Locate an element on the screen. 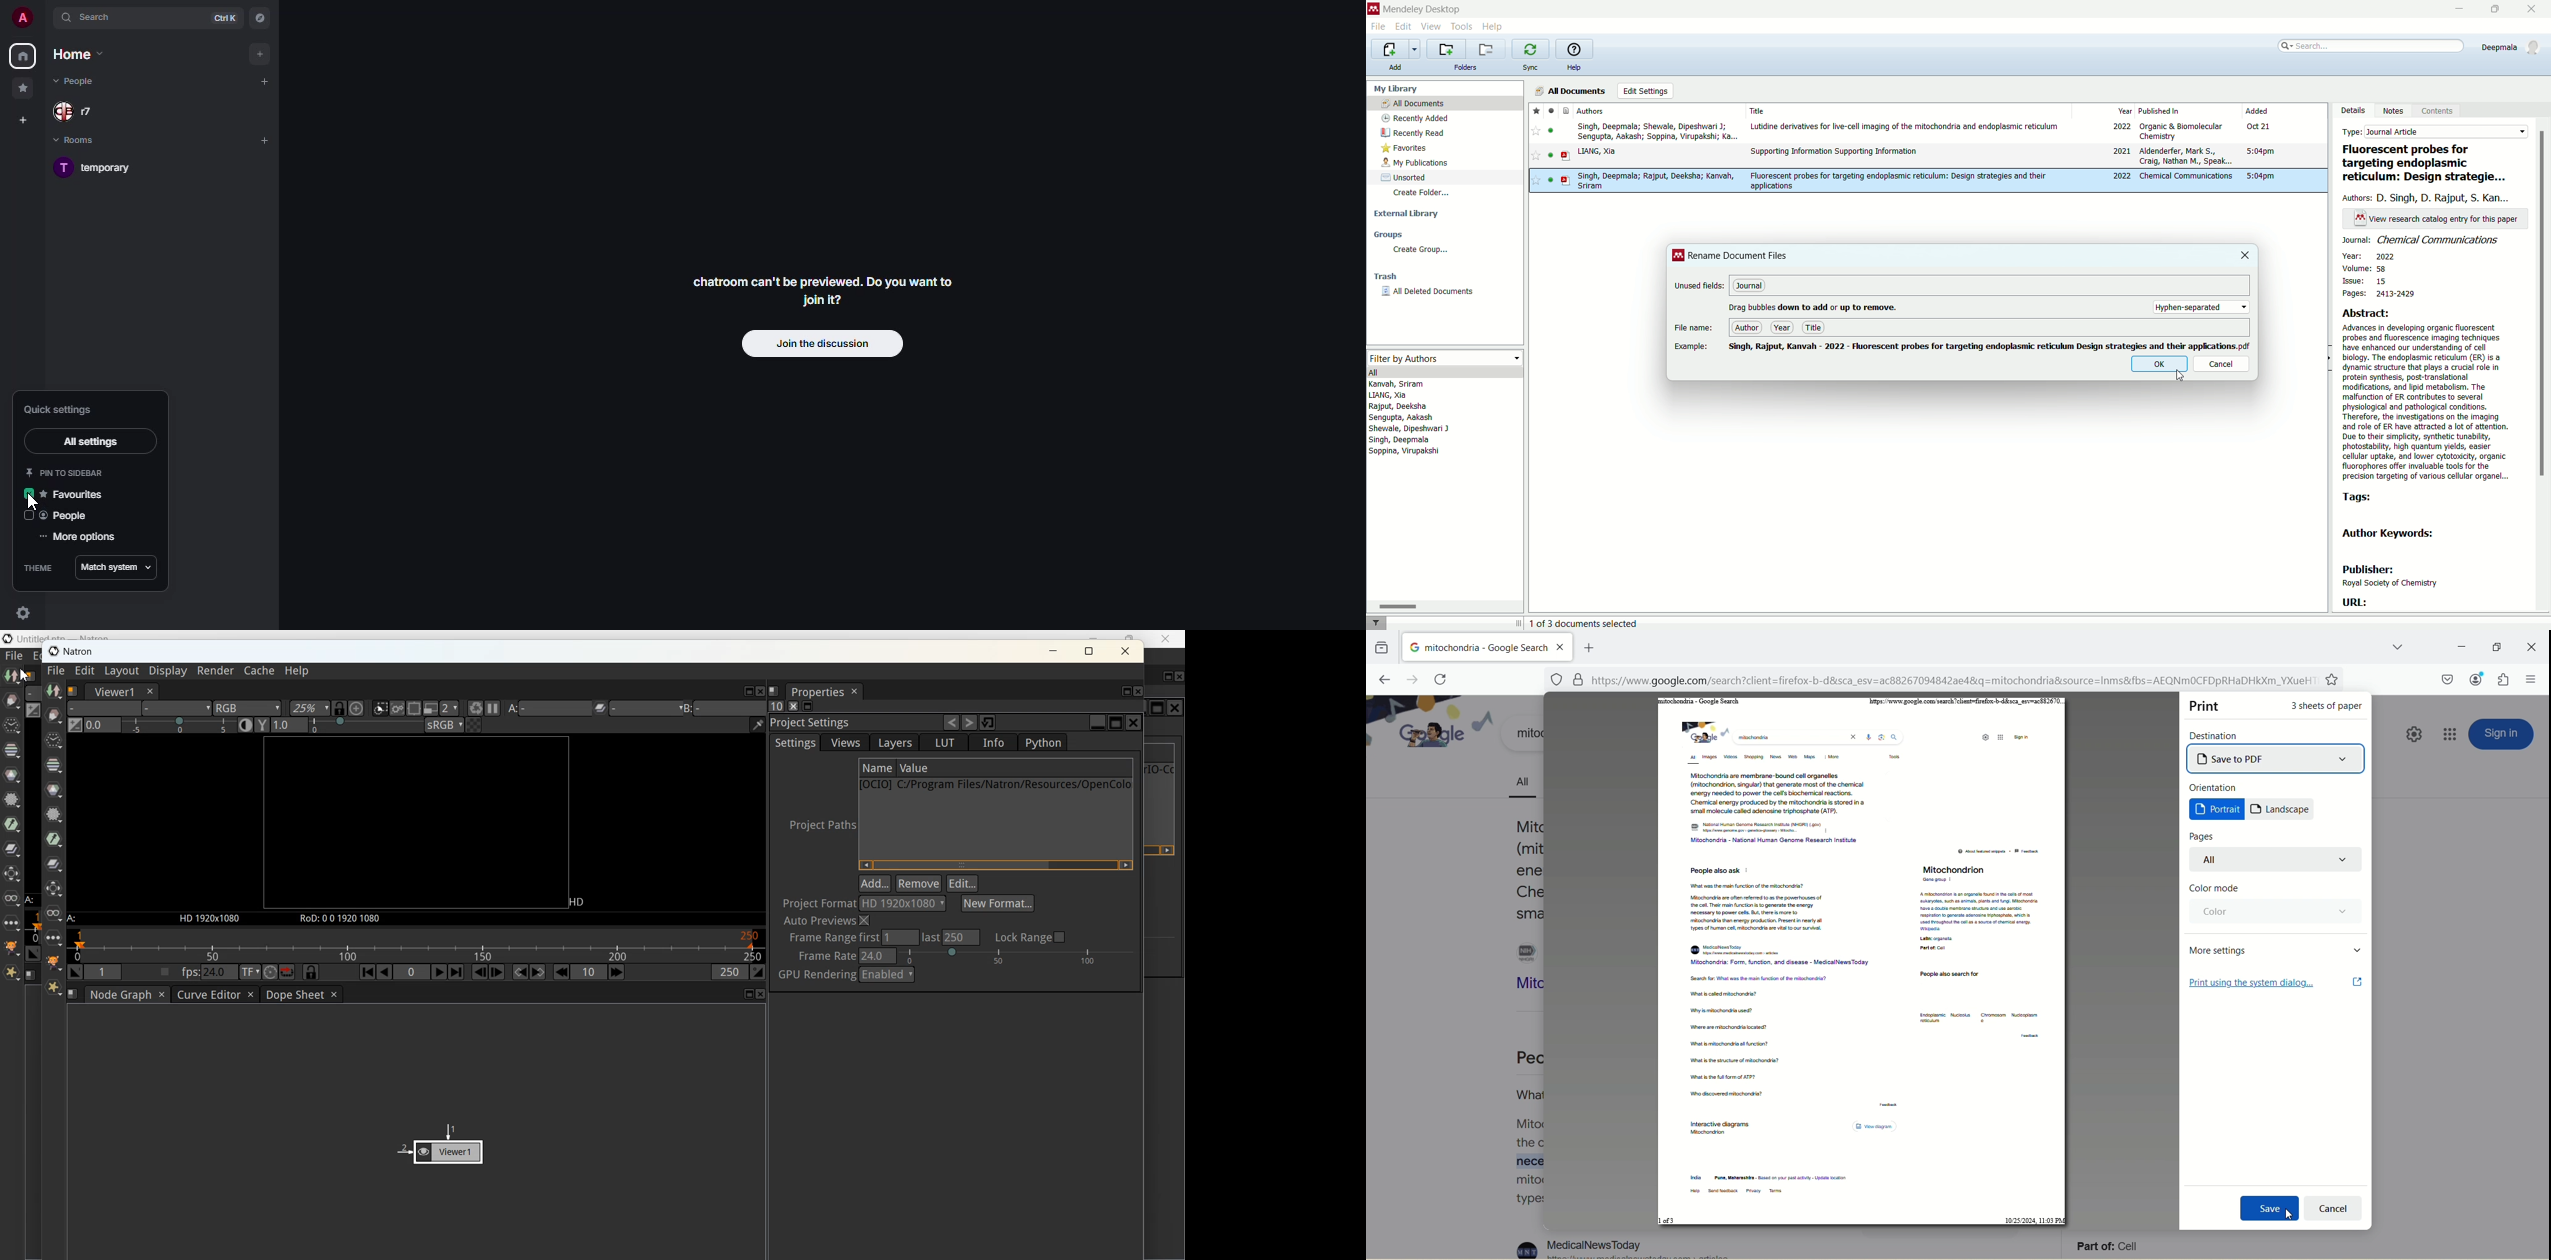  join the discussion is located at coordinates (822, 345).